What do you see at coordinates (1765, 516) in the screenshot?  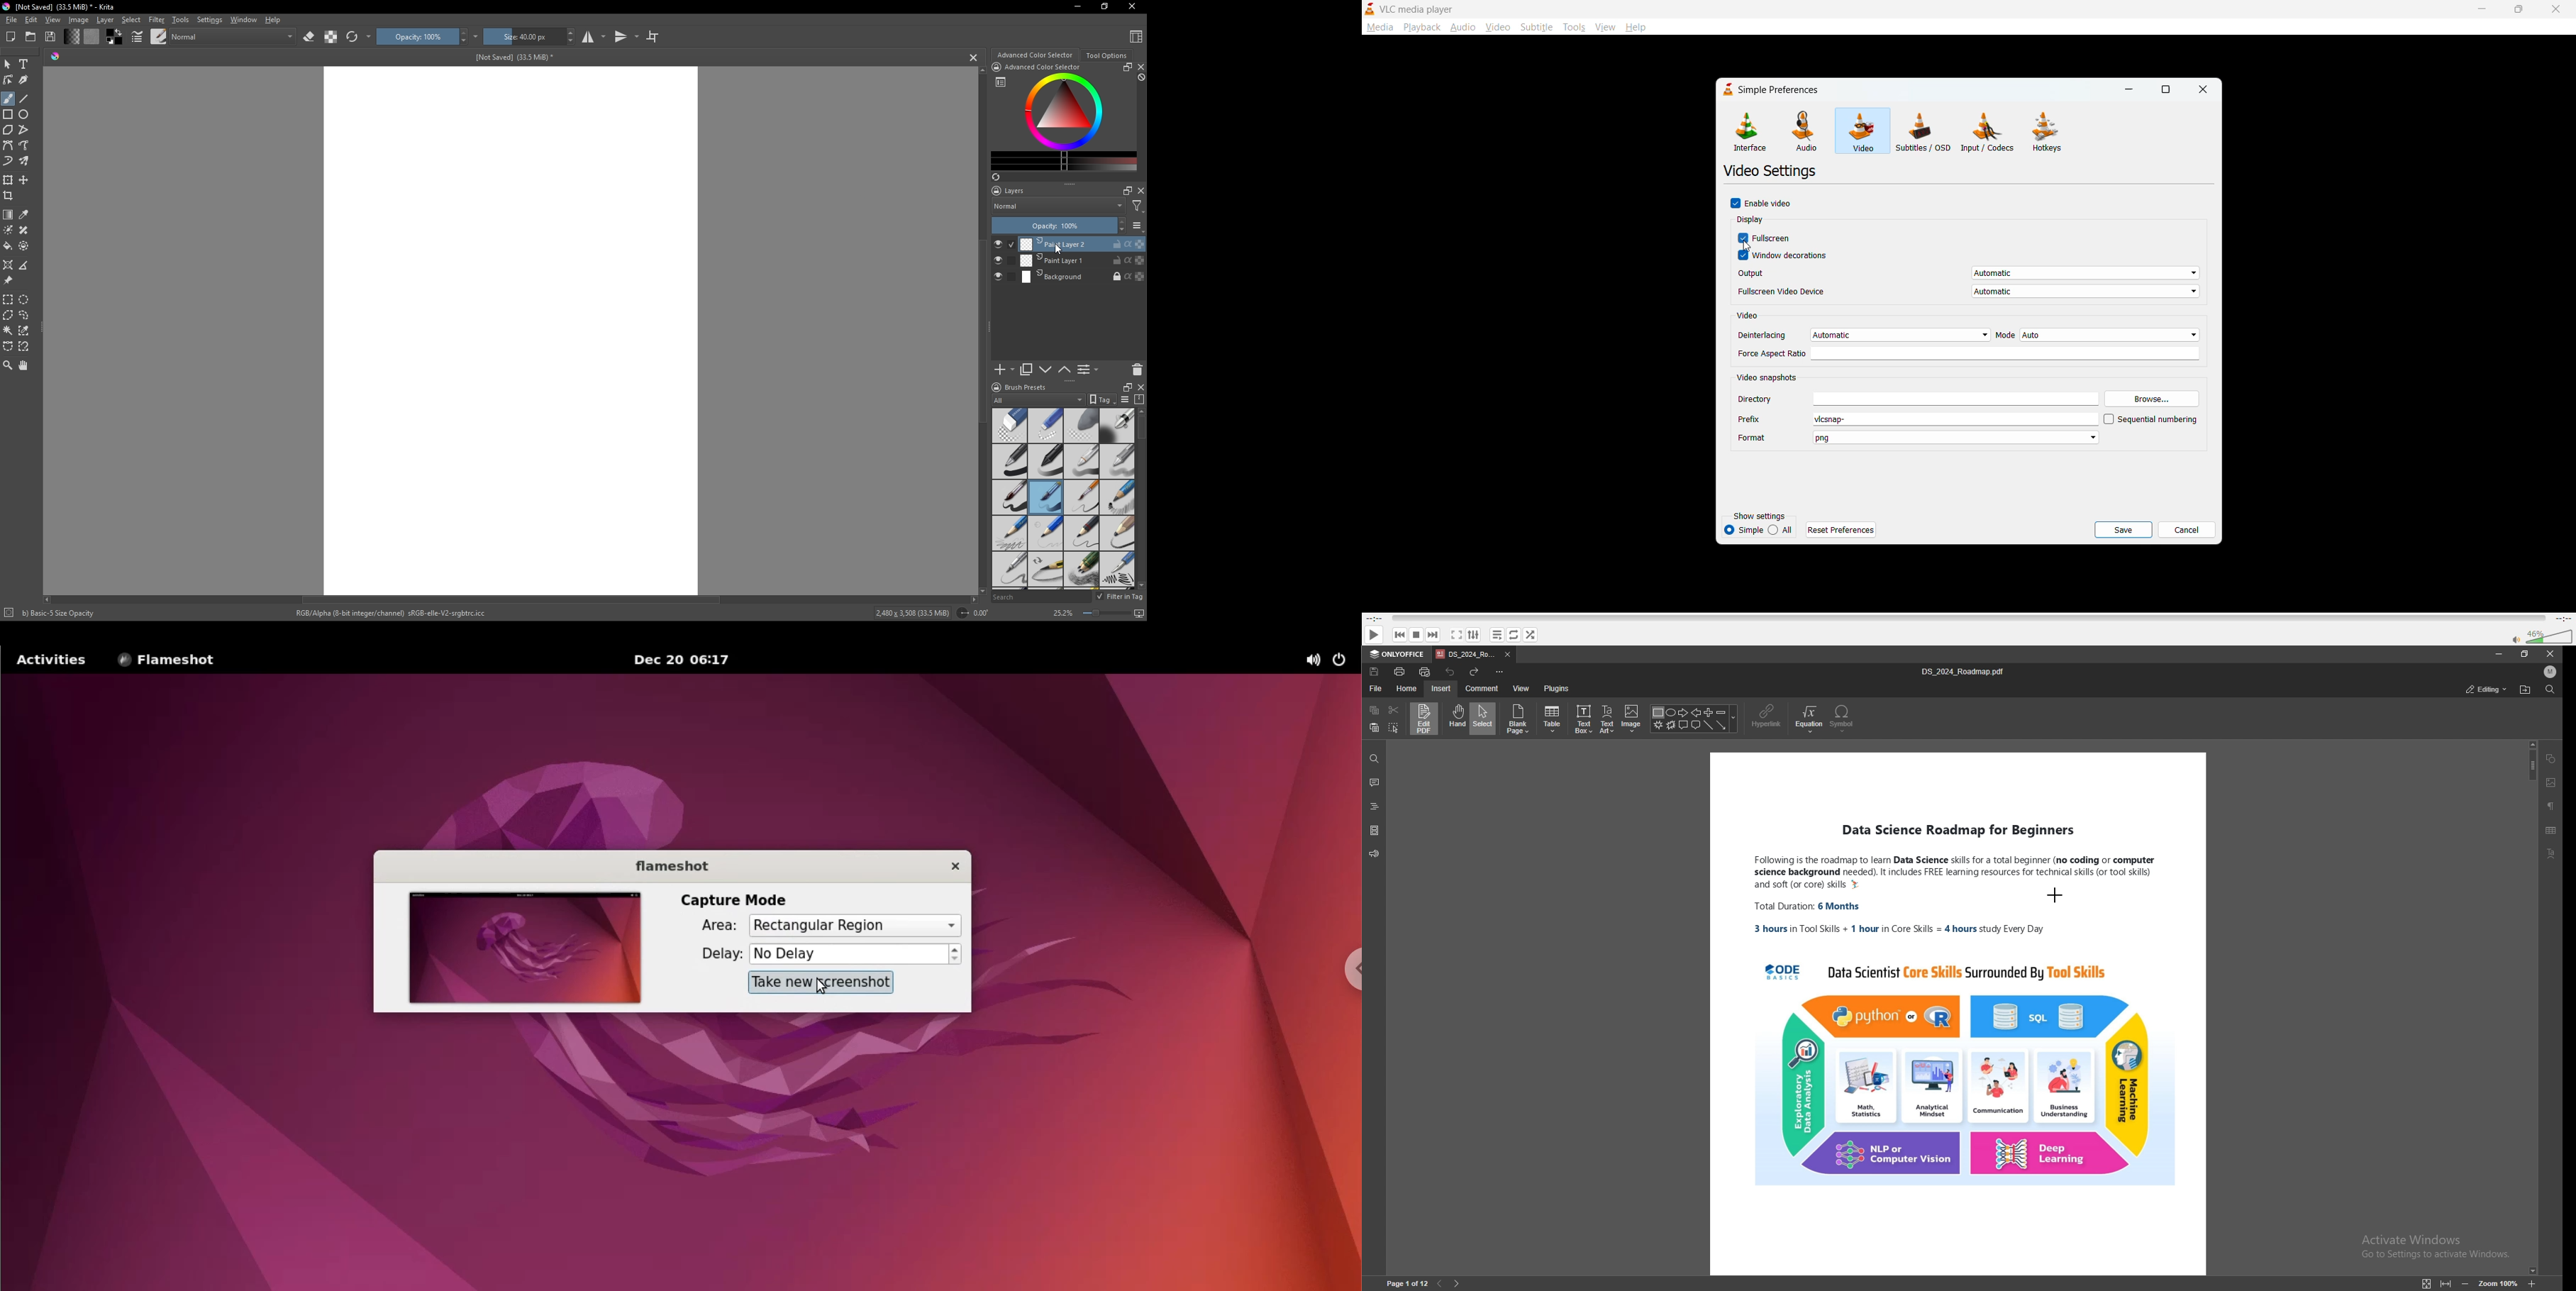 I see `show settings` at bounding box center [1765, 516].